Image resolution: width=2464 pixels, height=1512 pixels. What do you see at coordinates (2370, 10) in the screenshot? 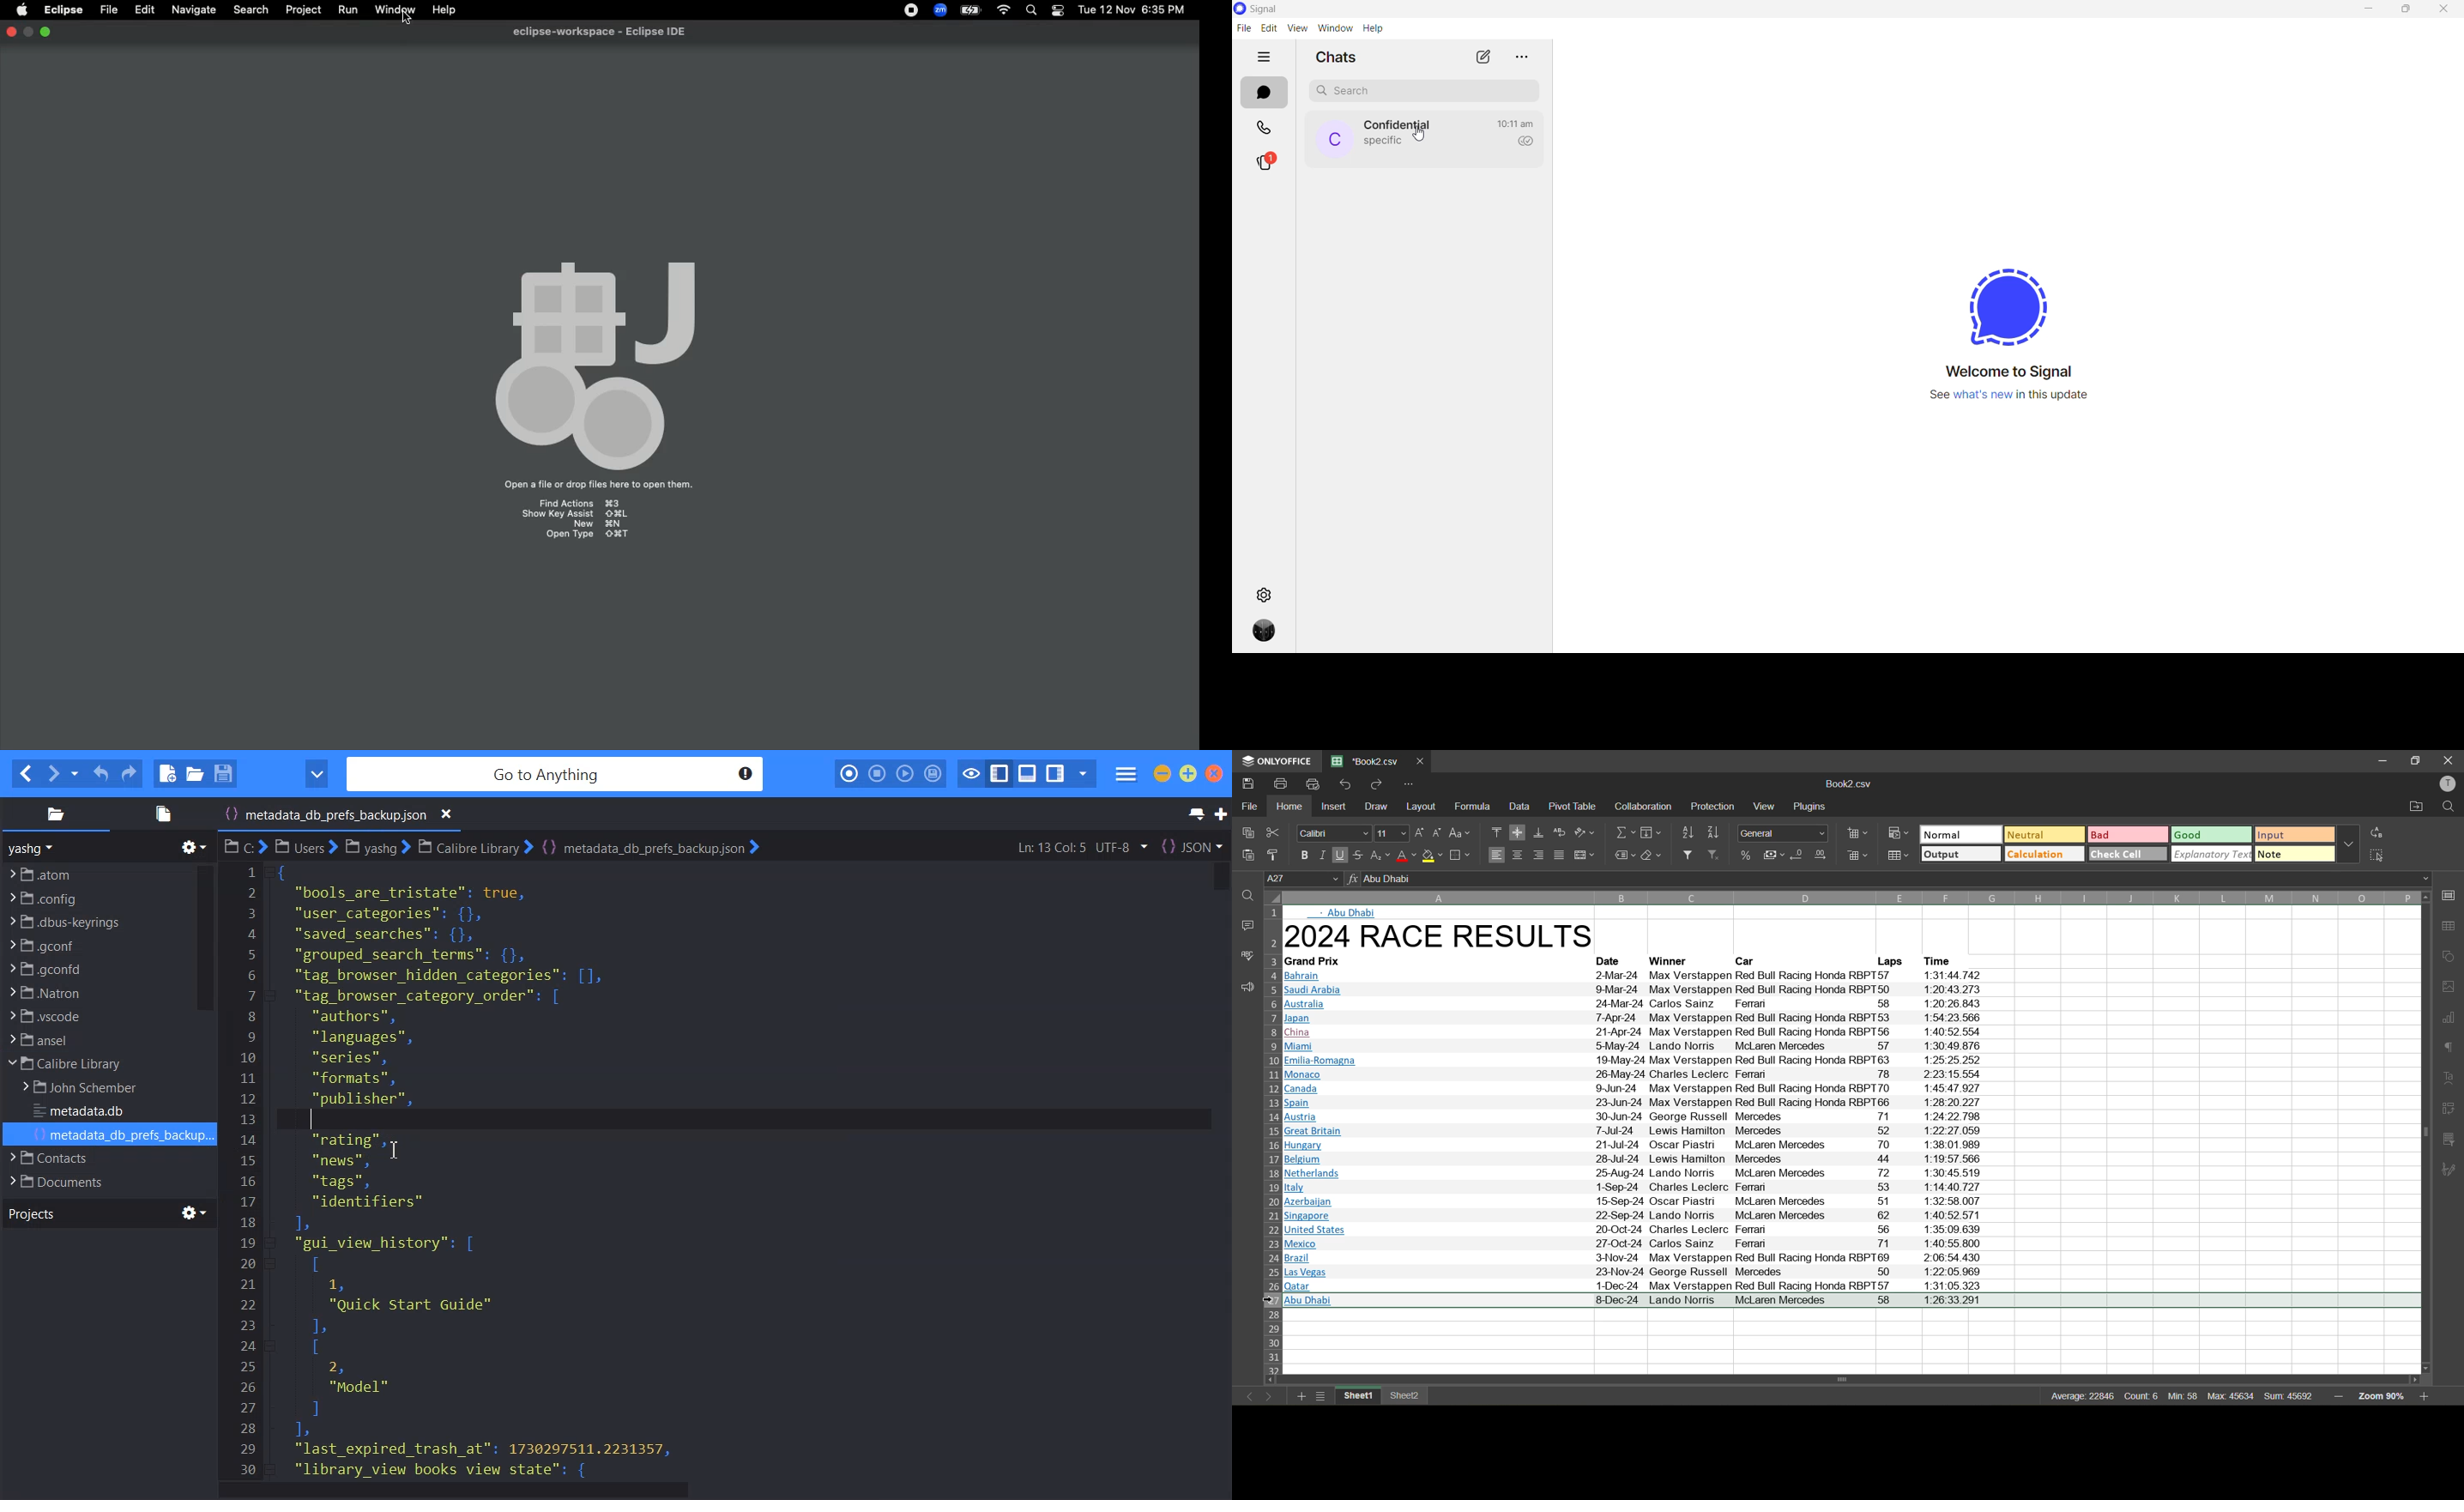
I see `minimize` at bounding box center [2370, 10].